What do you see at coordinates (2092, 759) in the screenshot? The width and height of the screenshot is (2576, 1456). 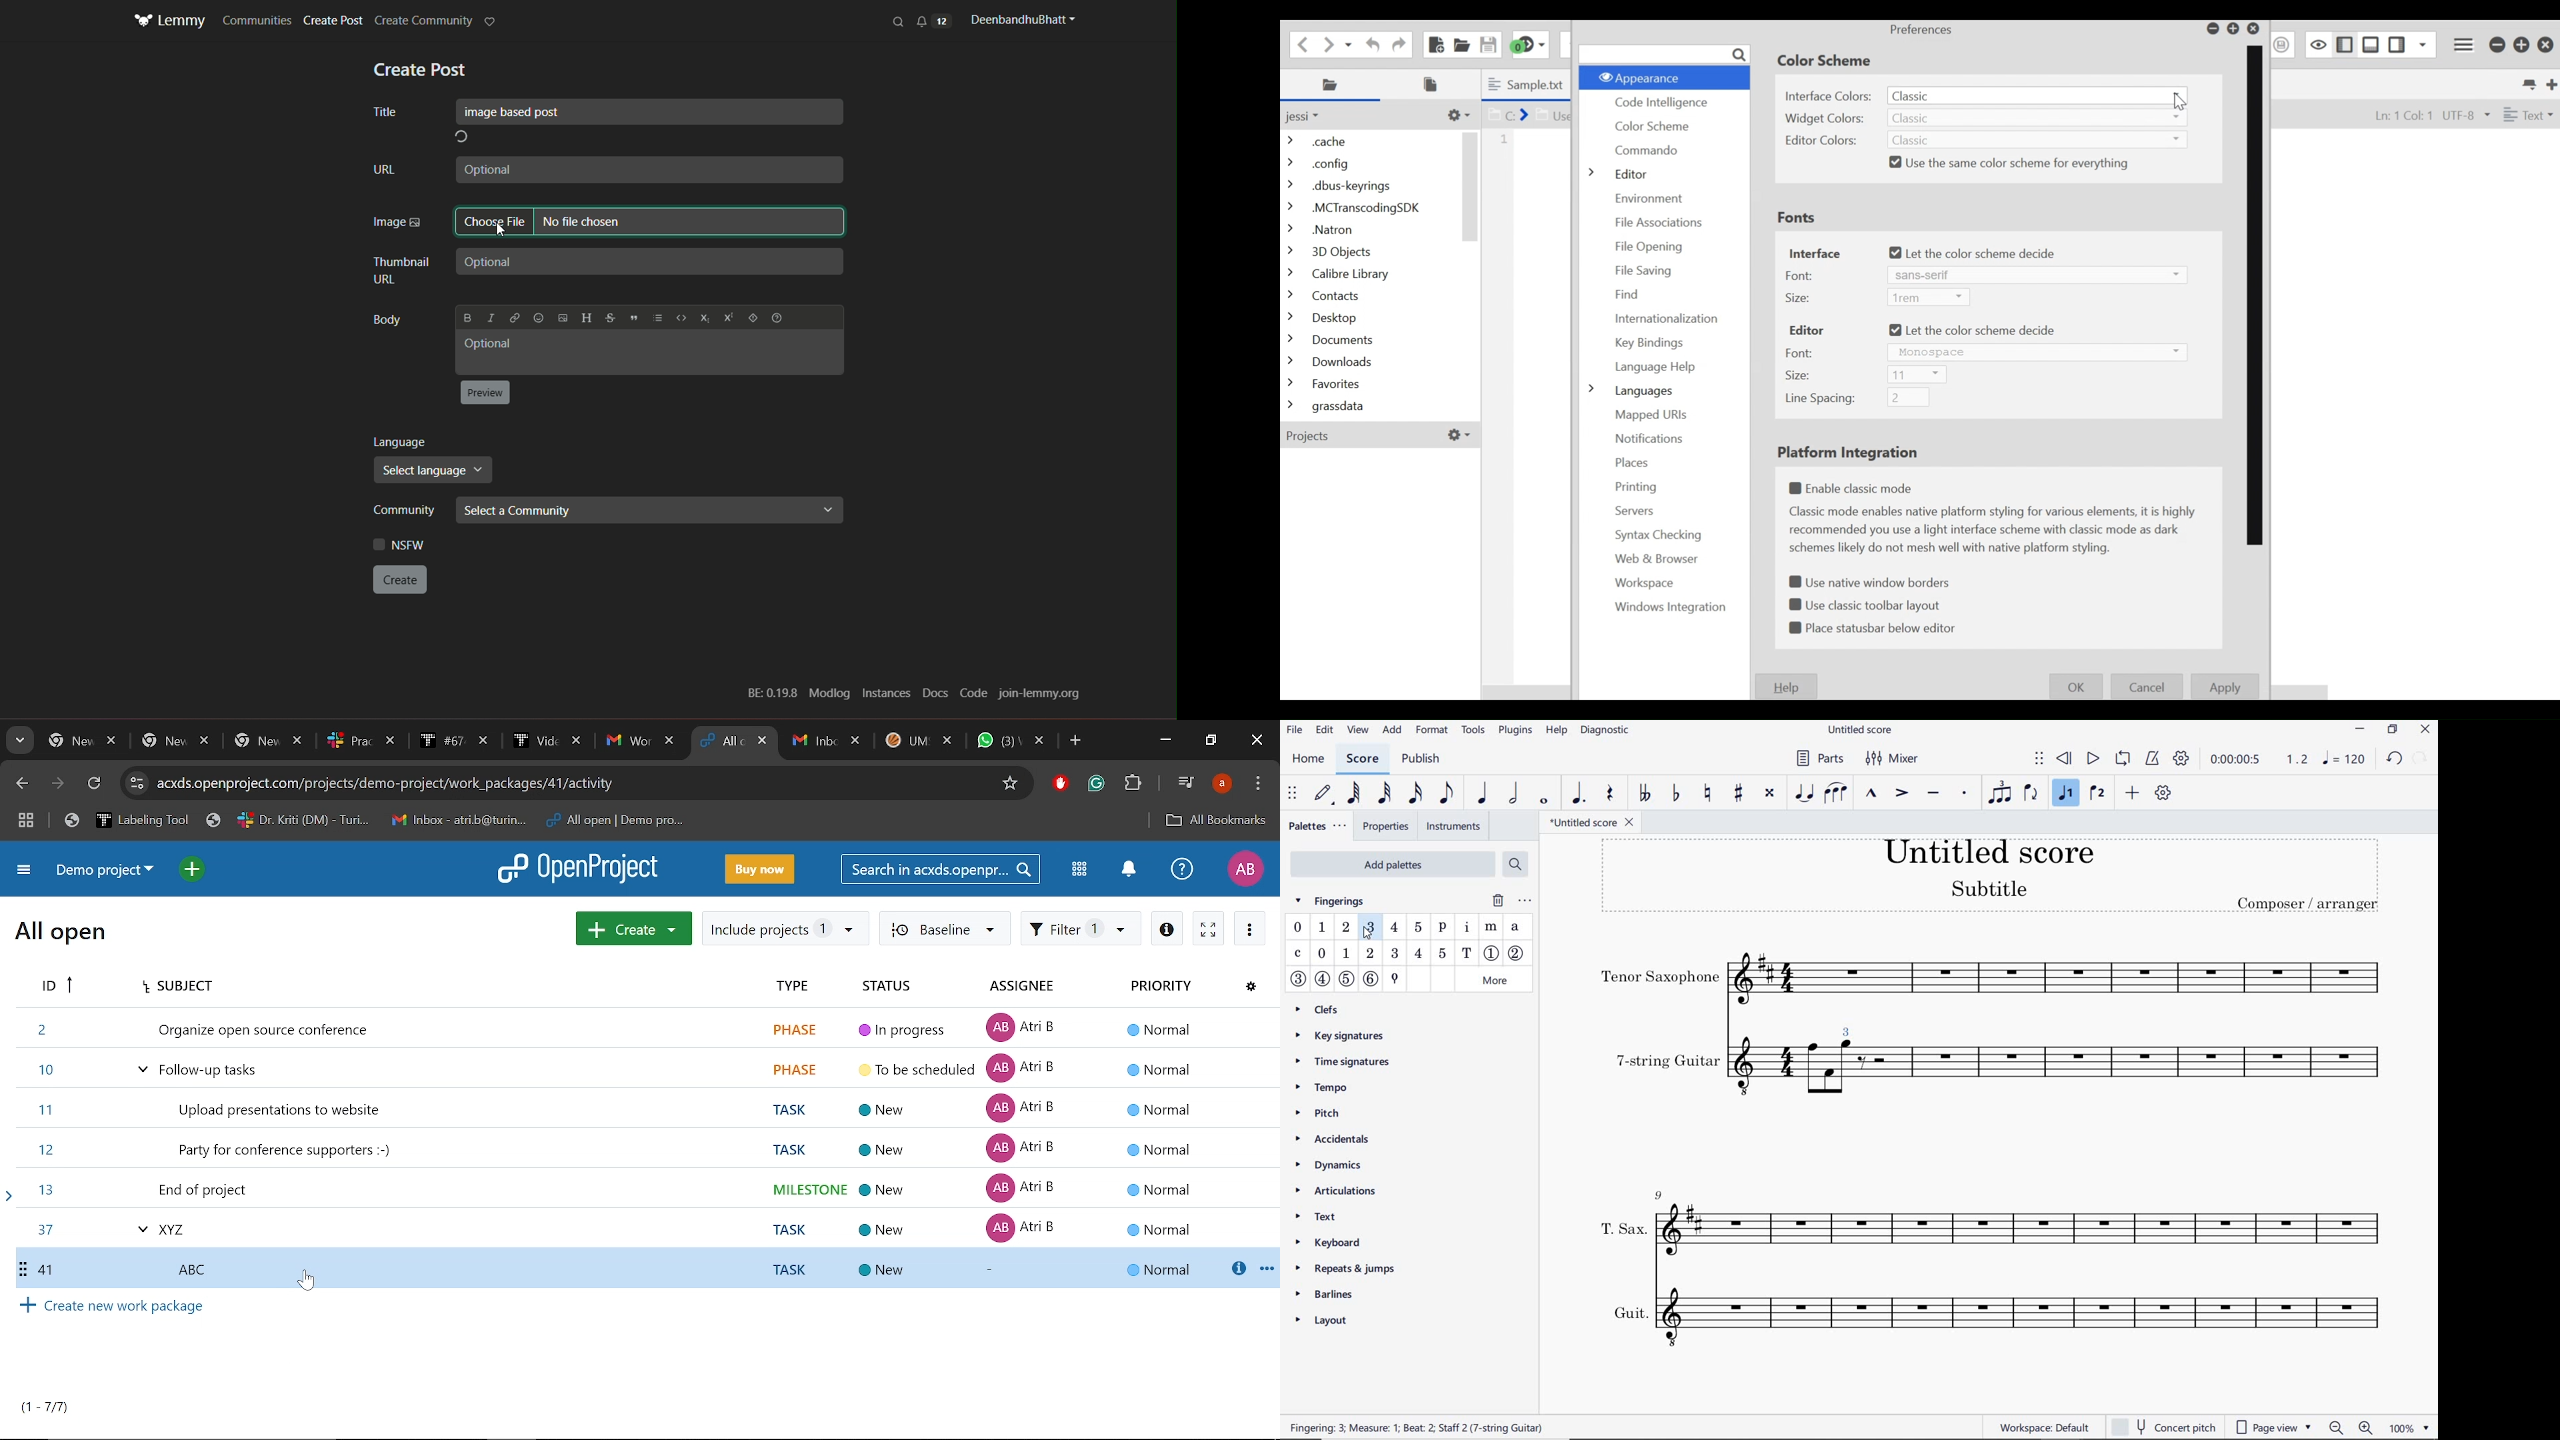 I see `PLAY` at bounding box center [2092, 759].